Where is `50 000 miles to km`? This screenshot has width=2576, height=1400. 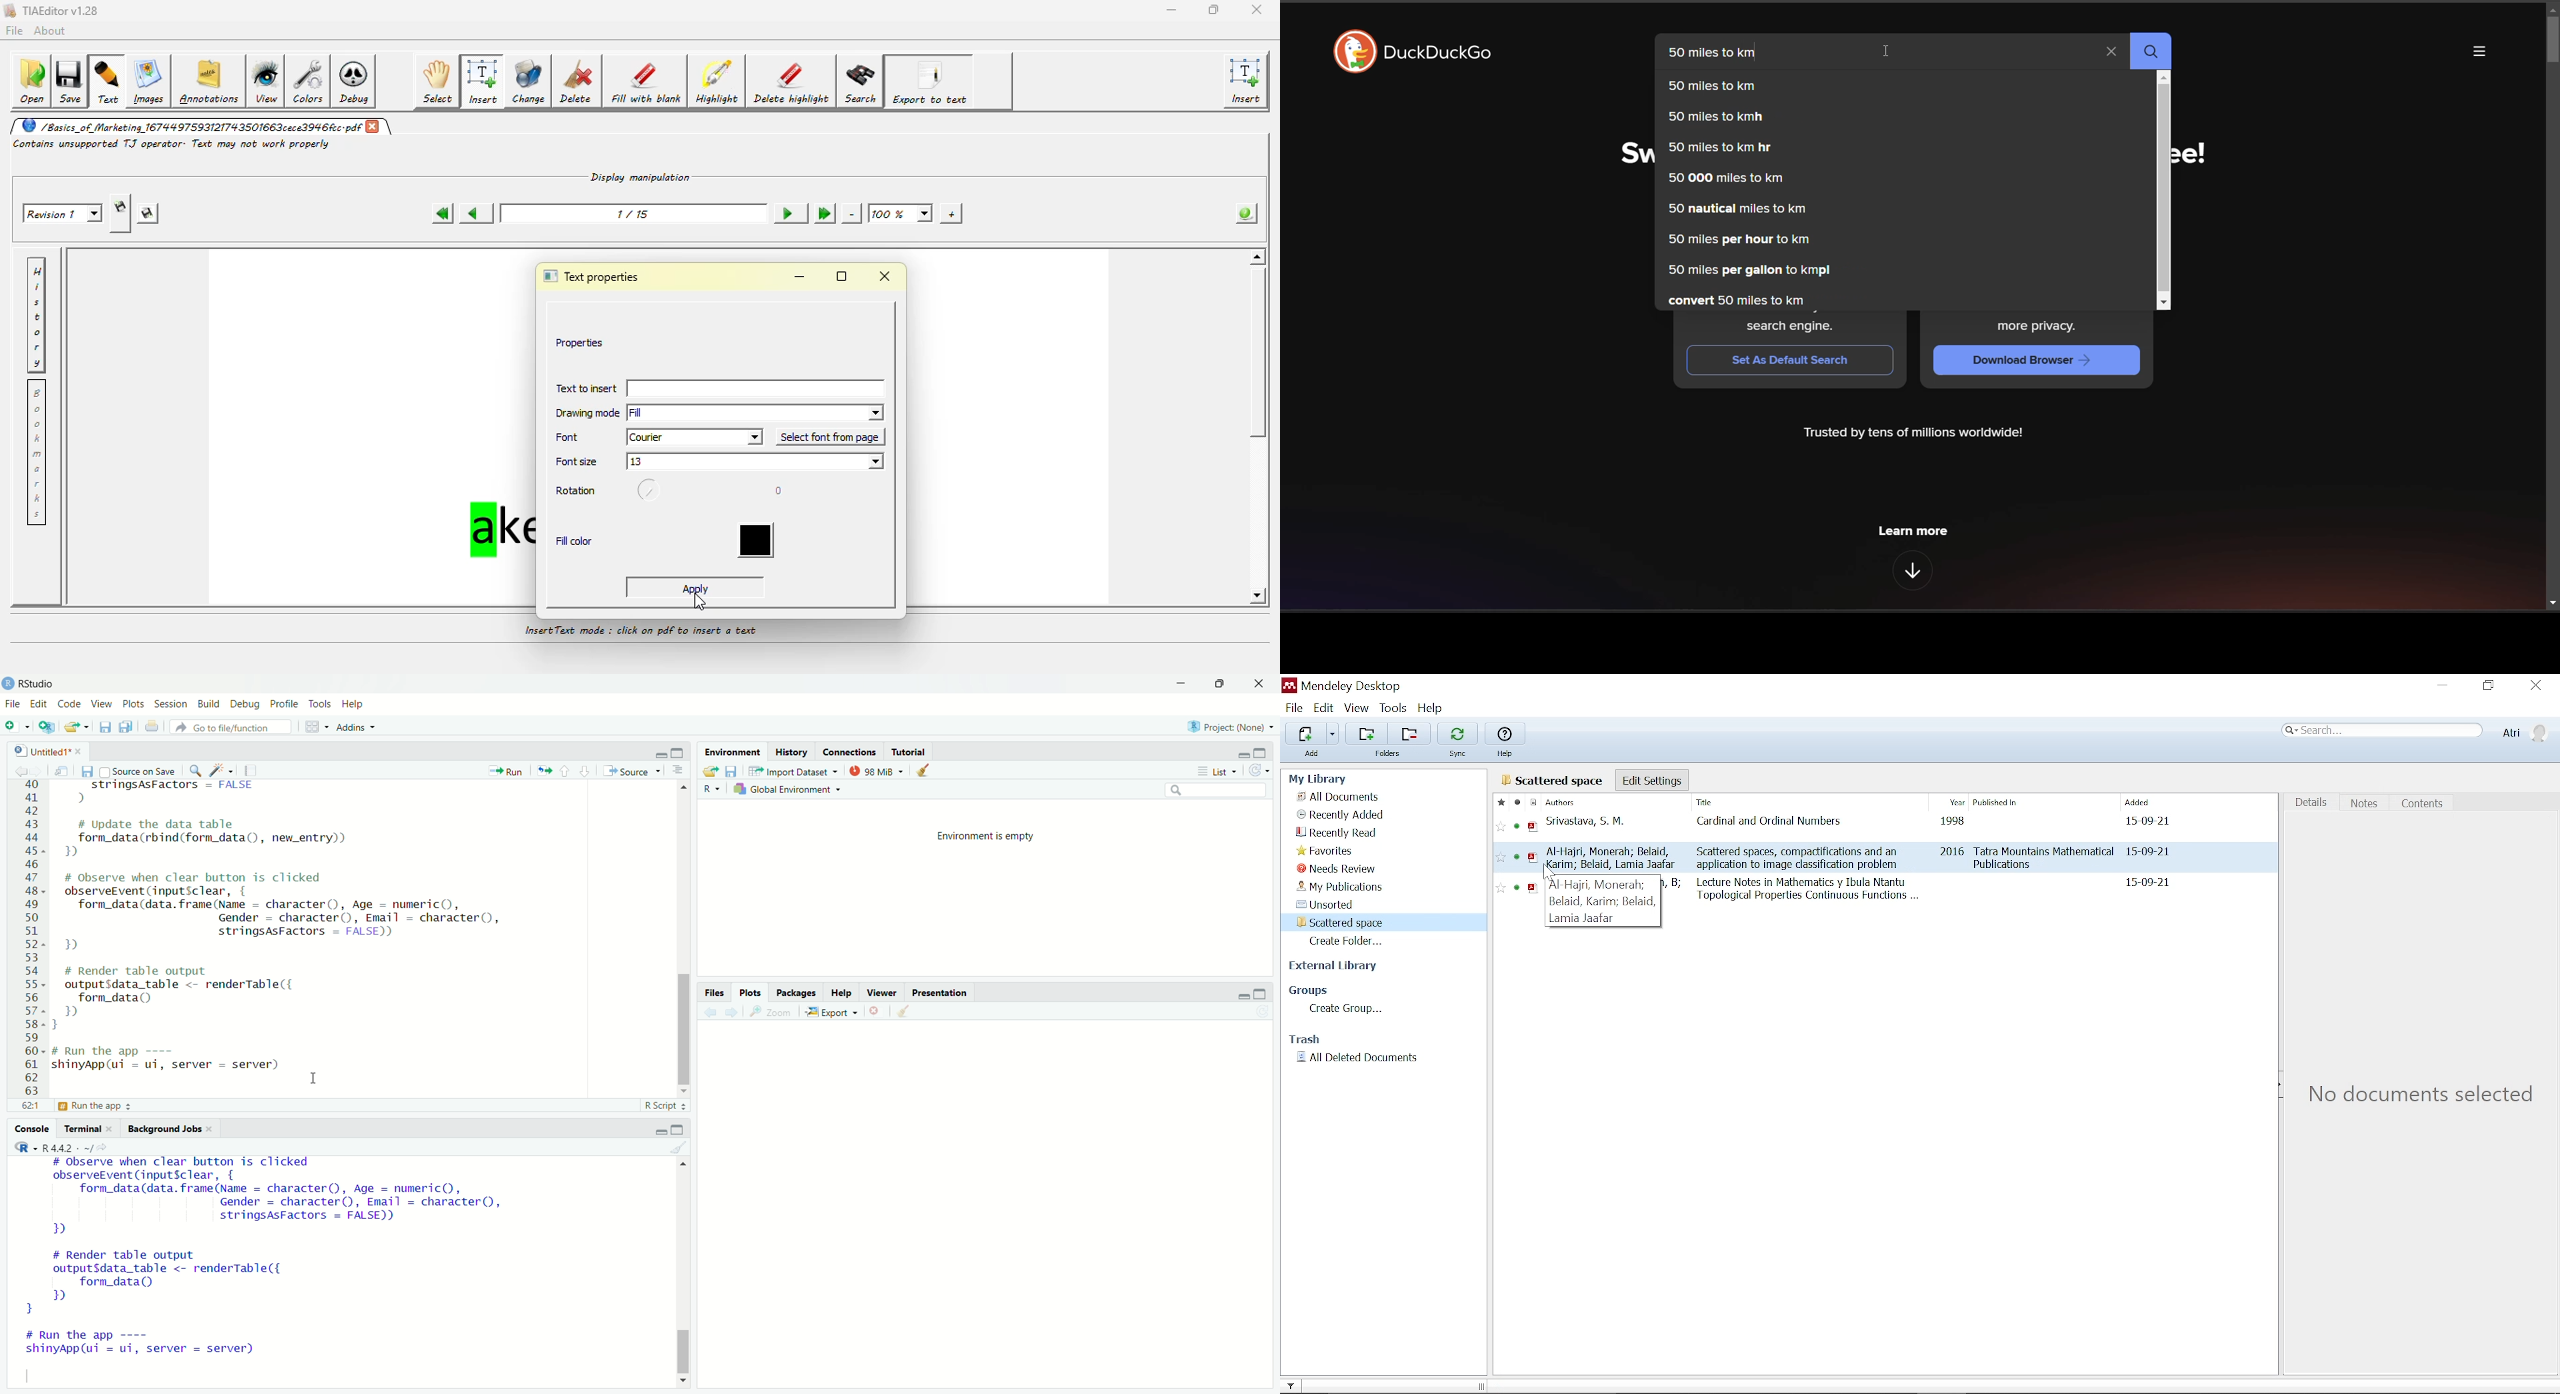 50 000 miles to km is located at coordinates (1723, 178).